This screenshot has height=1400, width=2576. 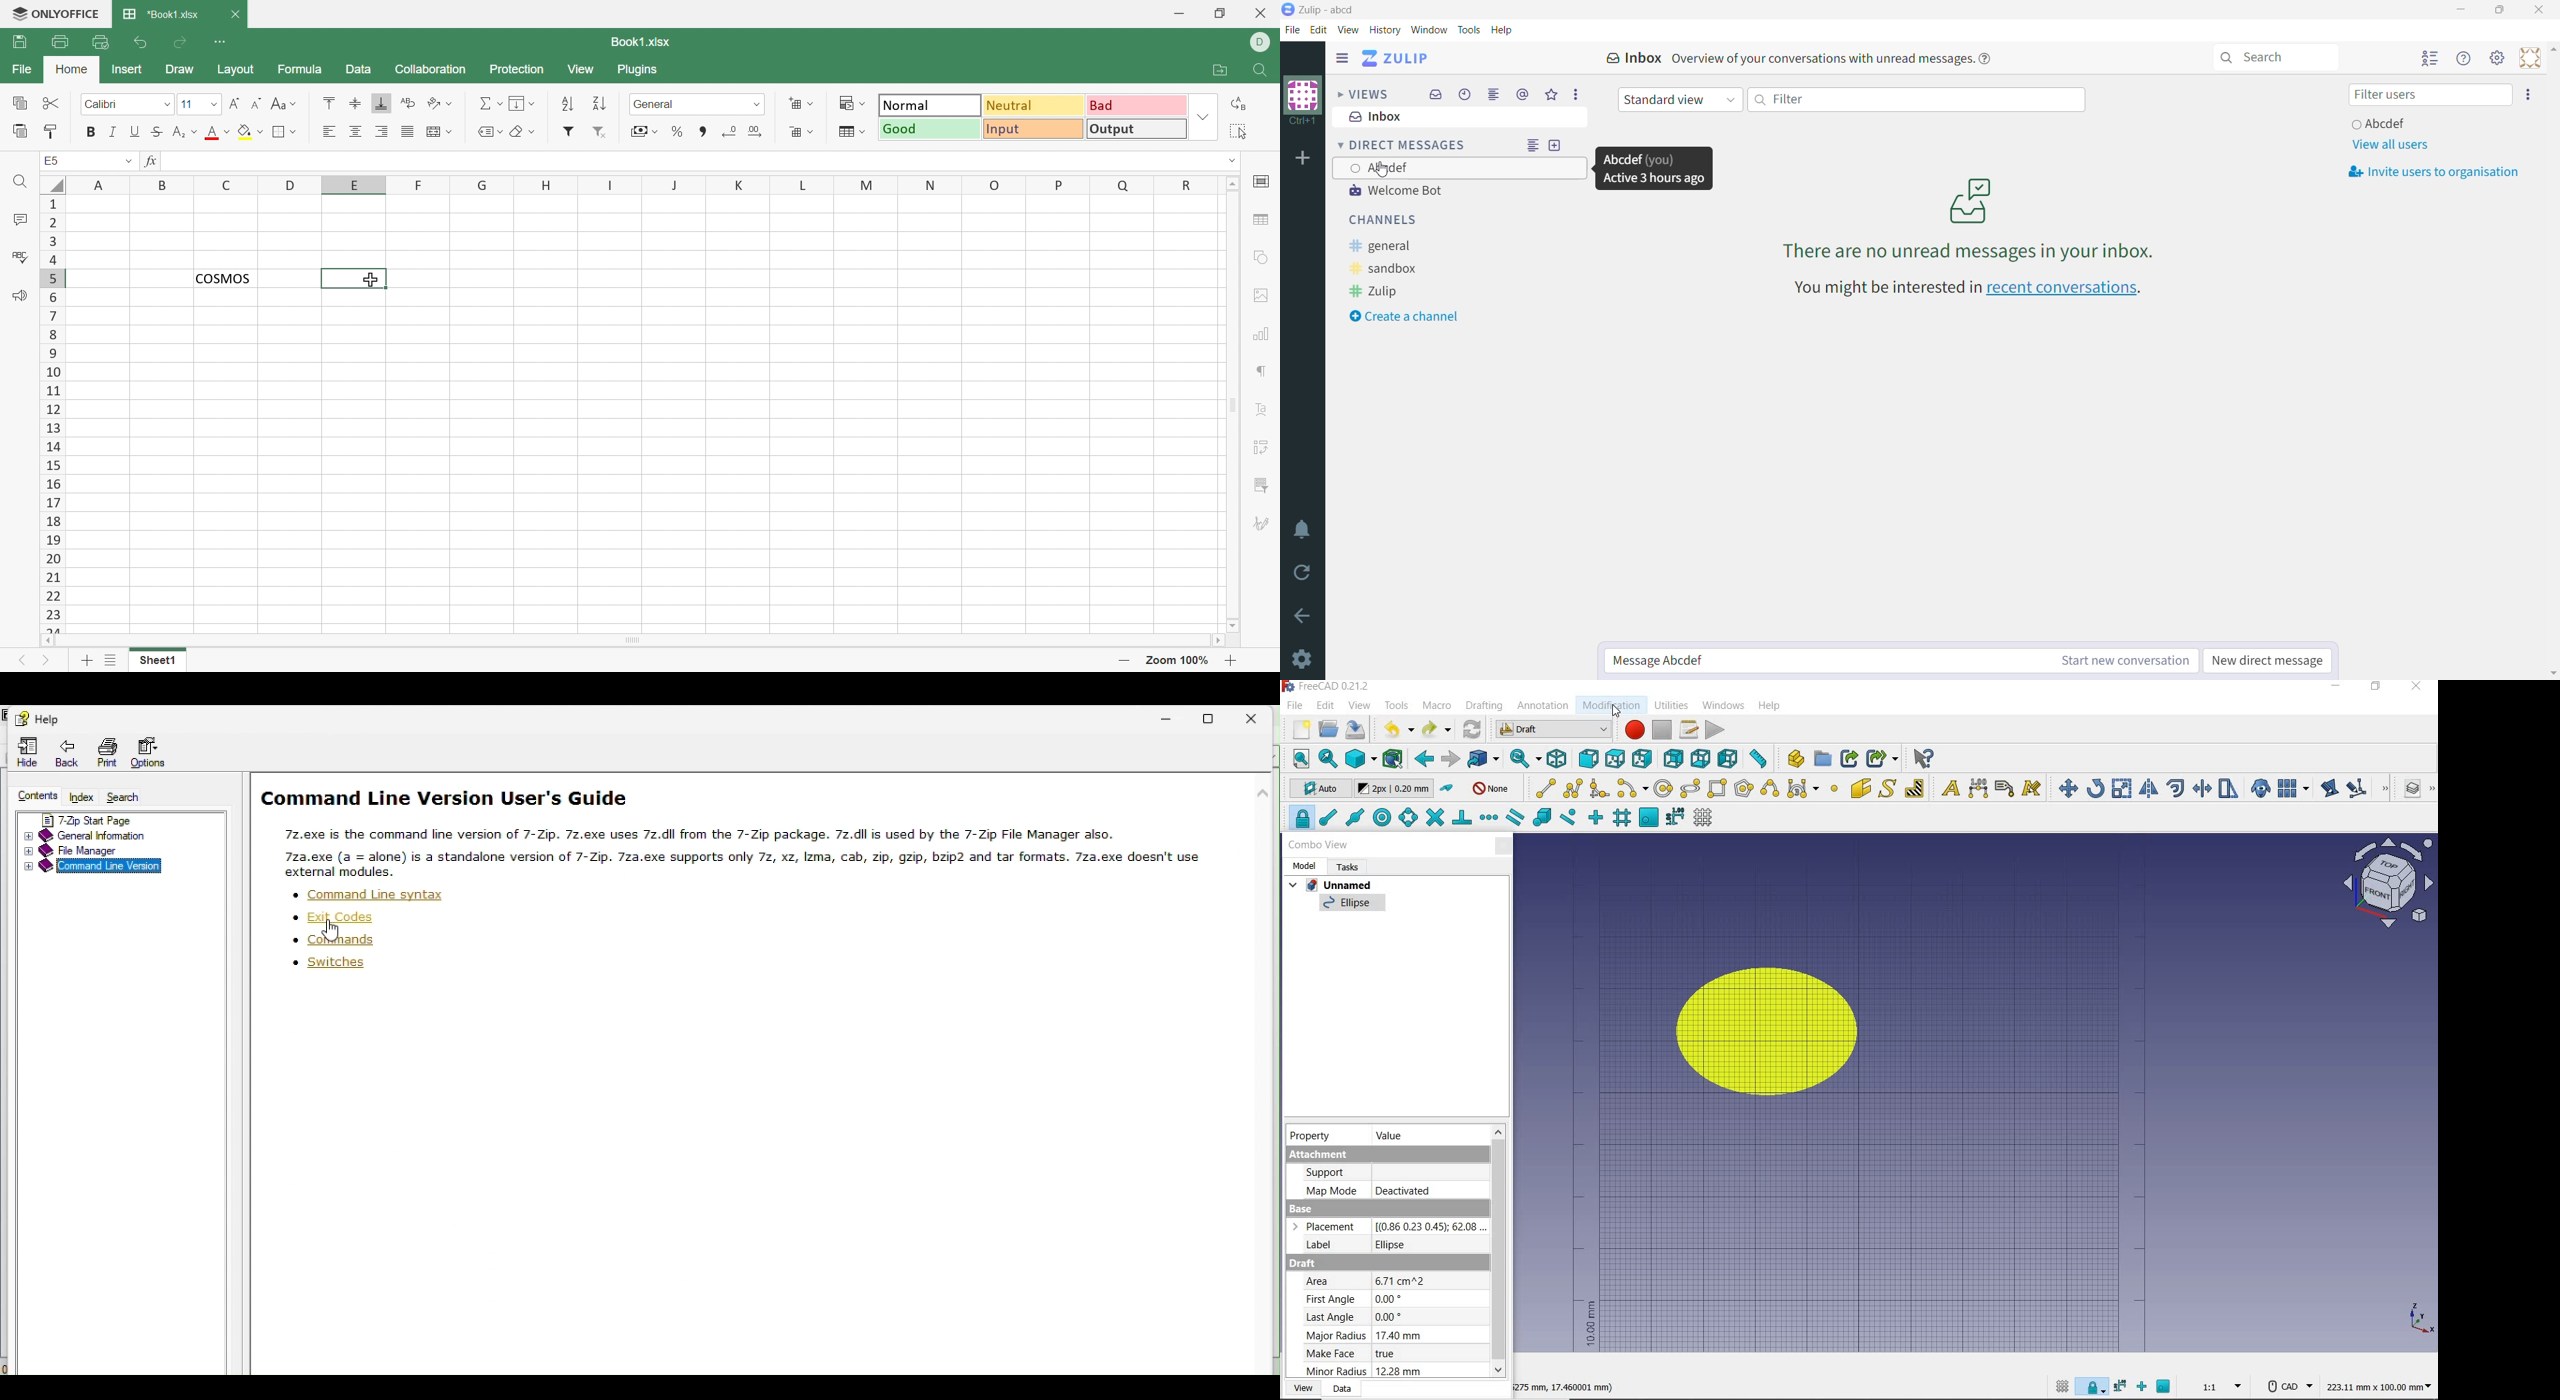 I want to click on , so click(x=1688, y=730).